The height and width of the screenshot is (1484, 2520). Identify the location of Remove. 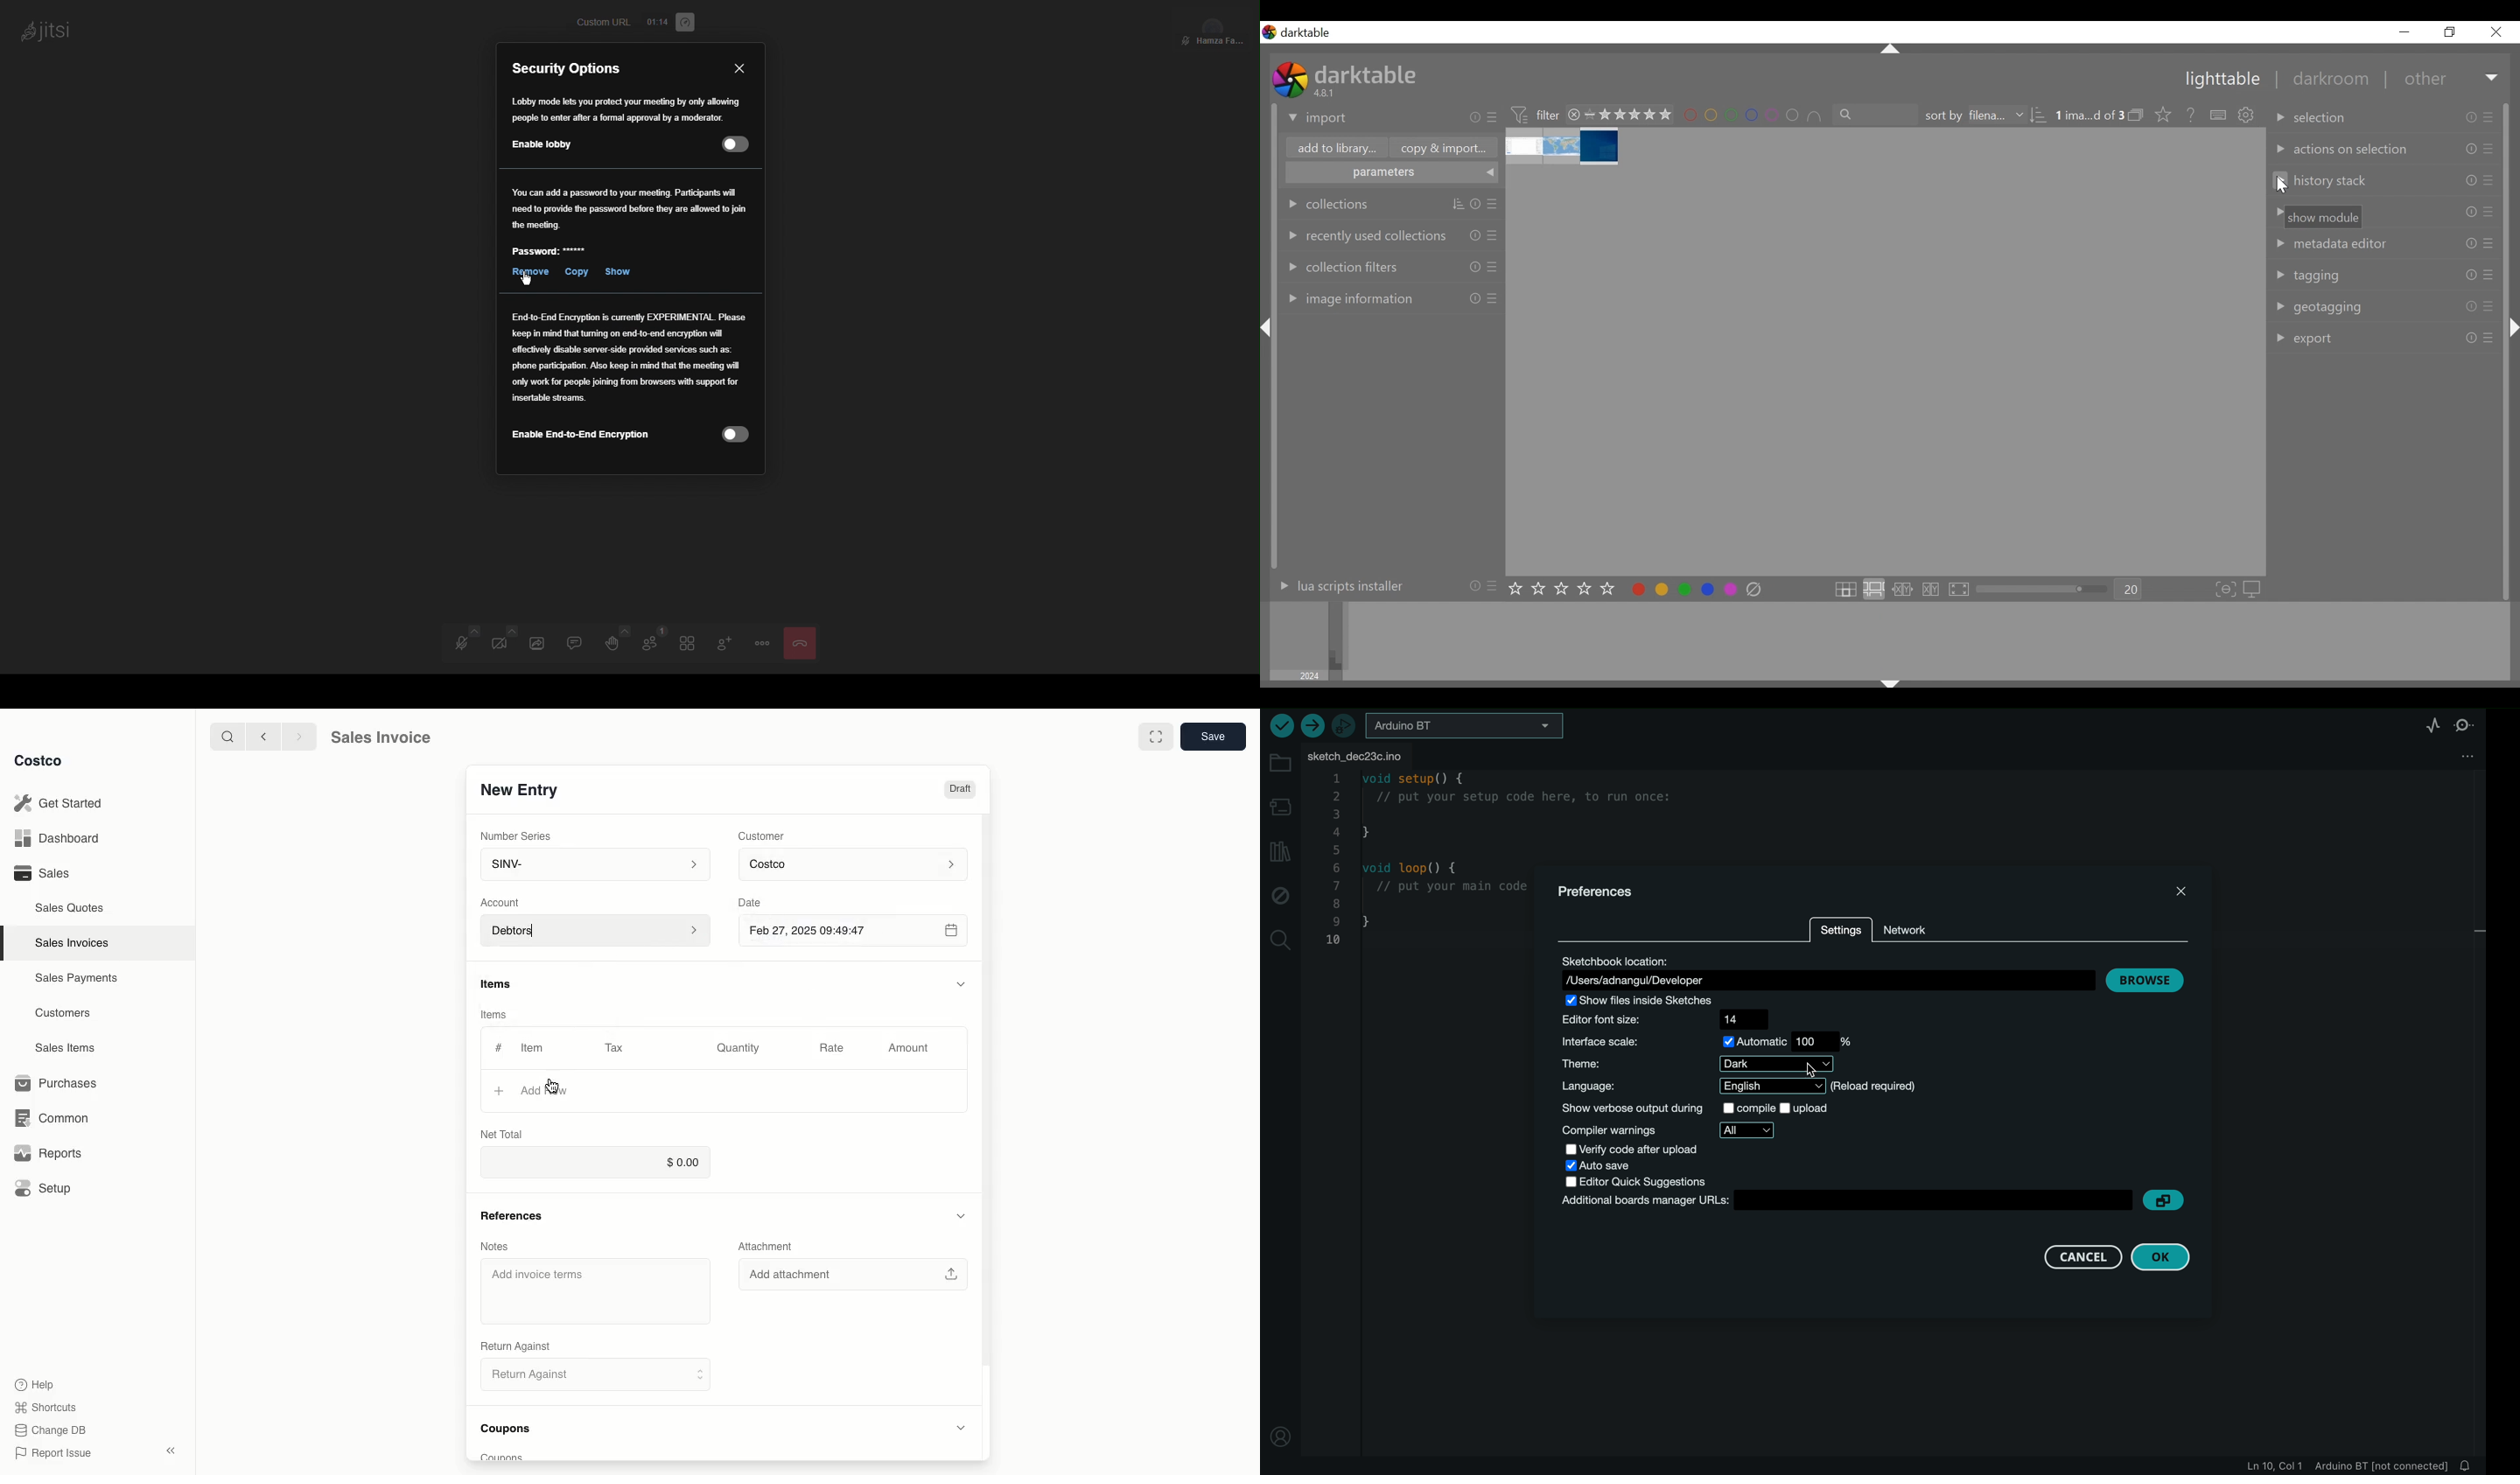
(531, 274).